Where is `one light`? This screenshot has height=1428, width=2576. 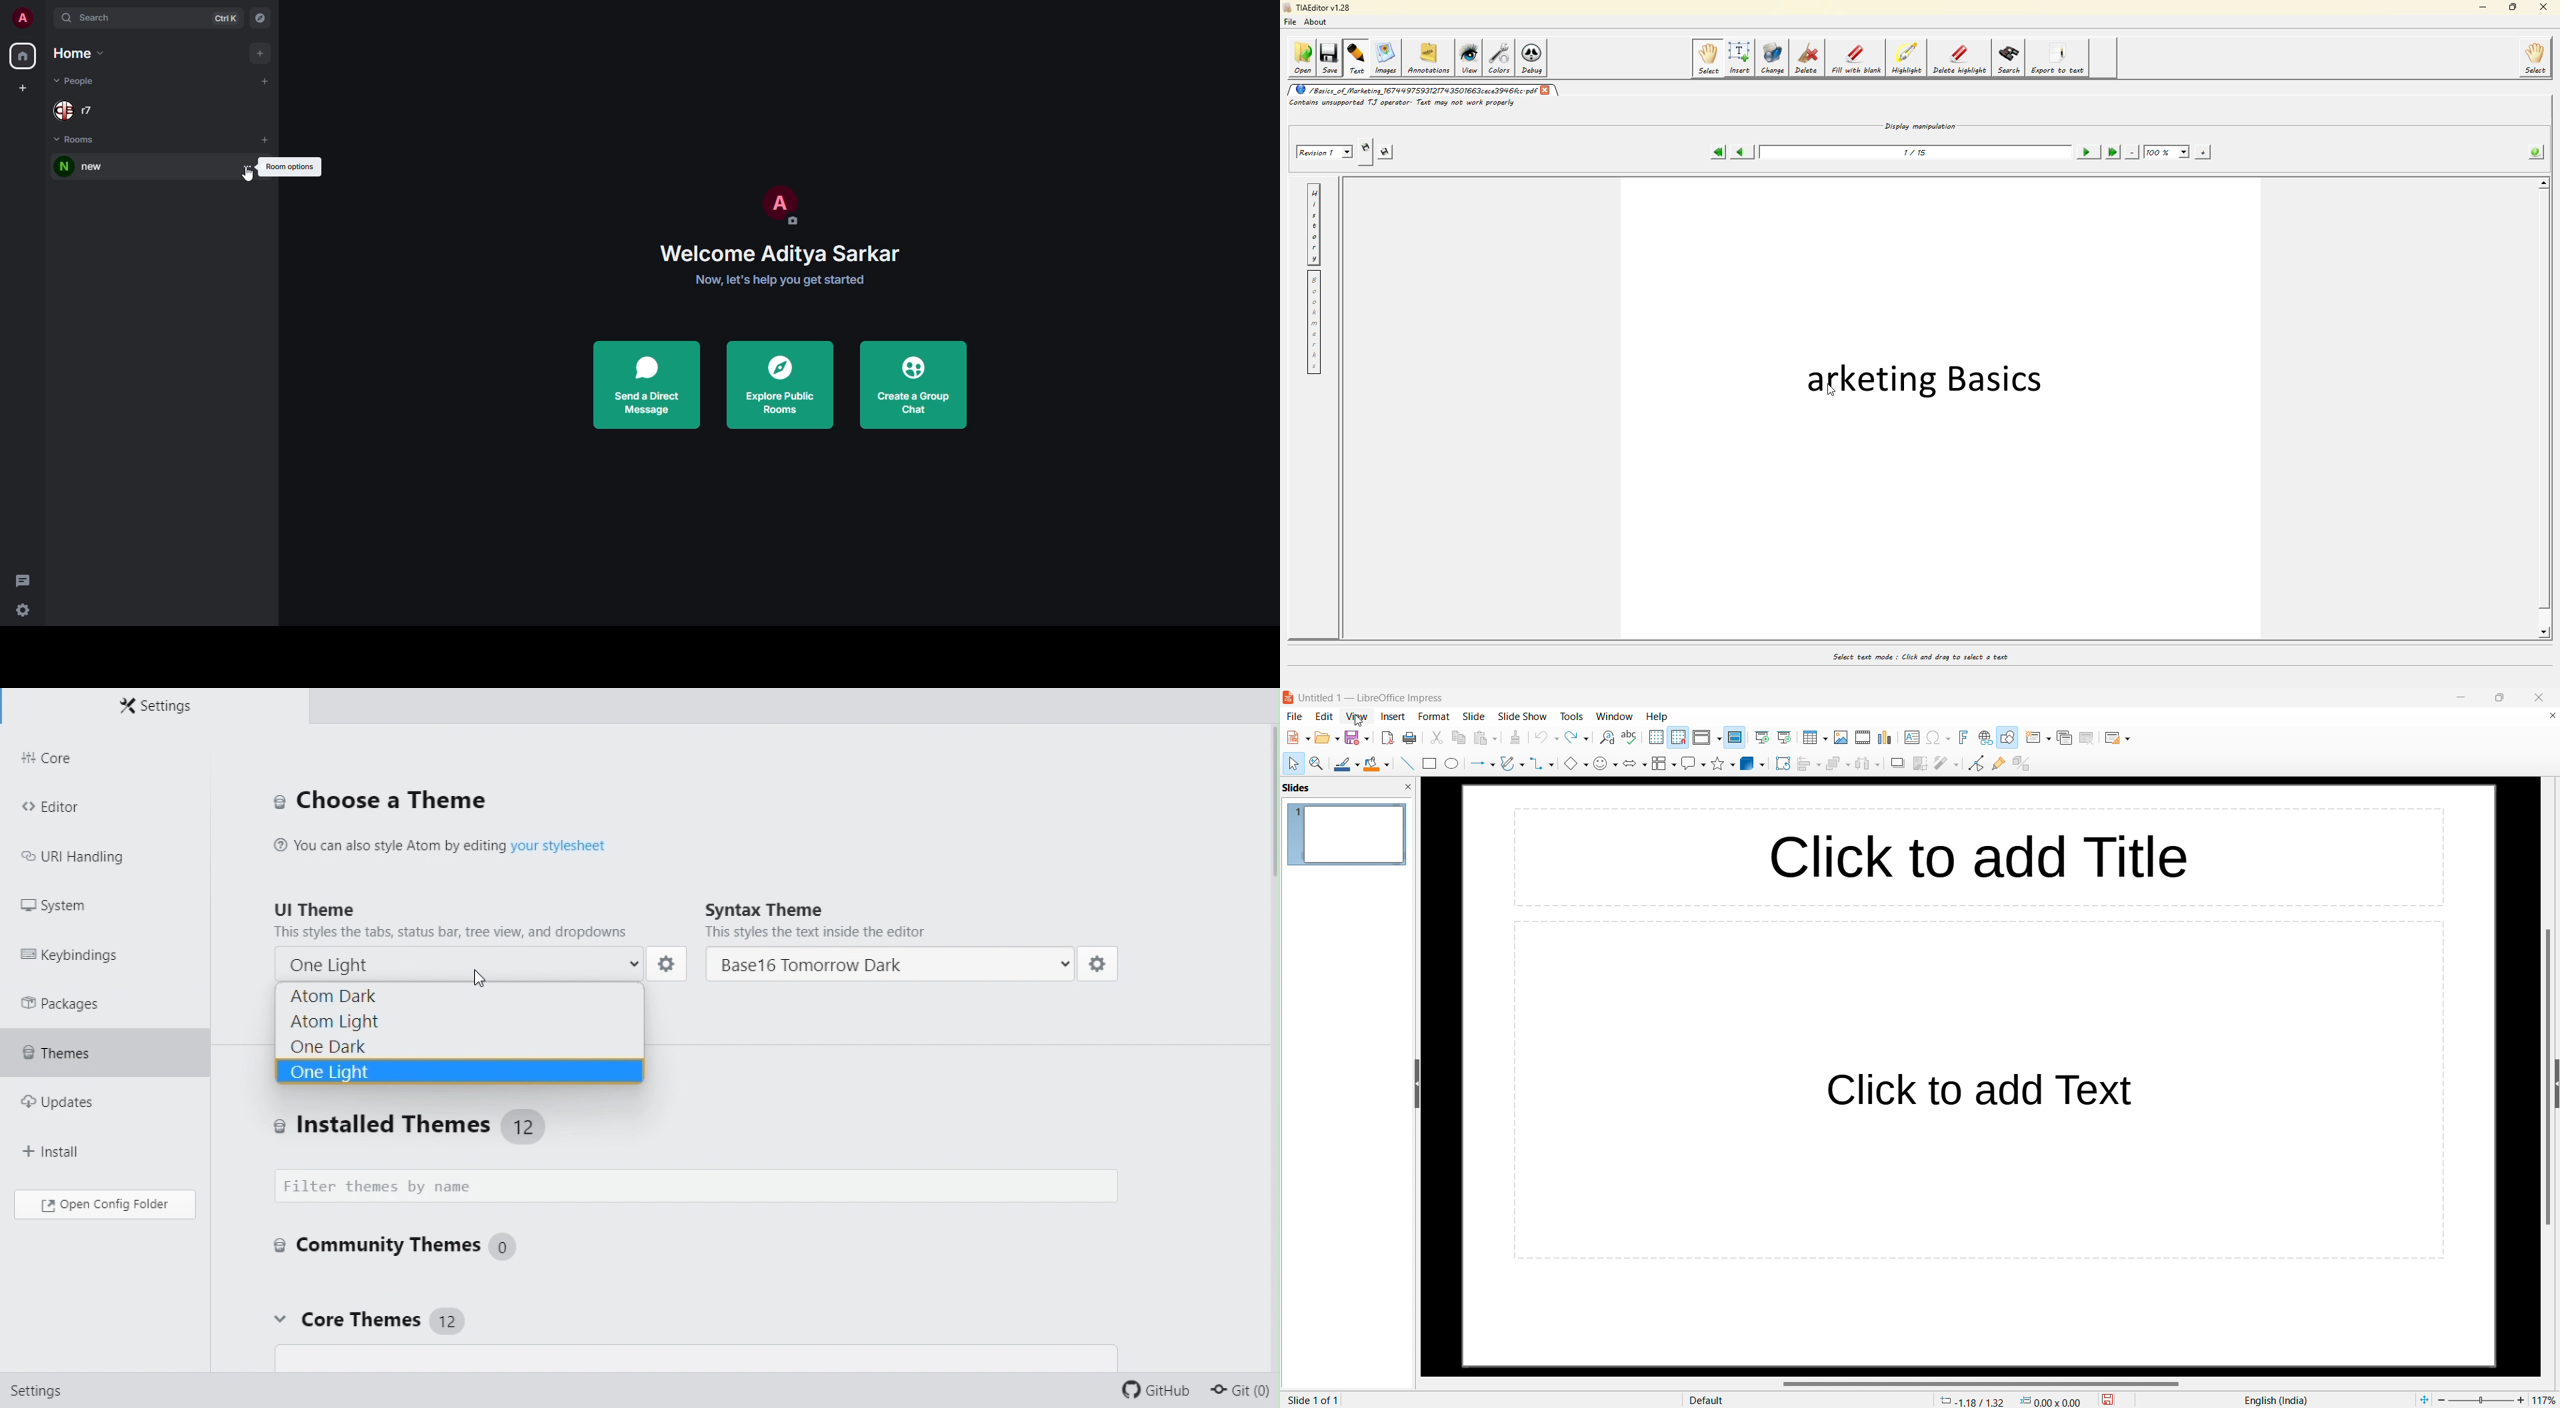 one light is located at coordinates (465, 961).